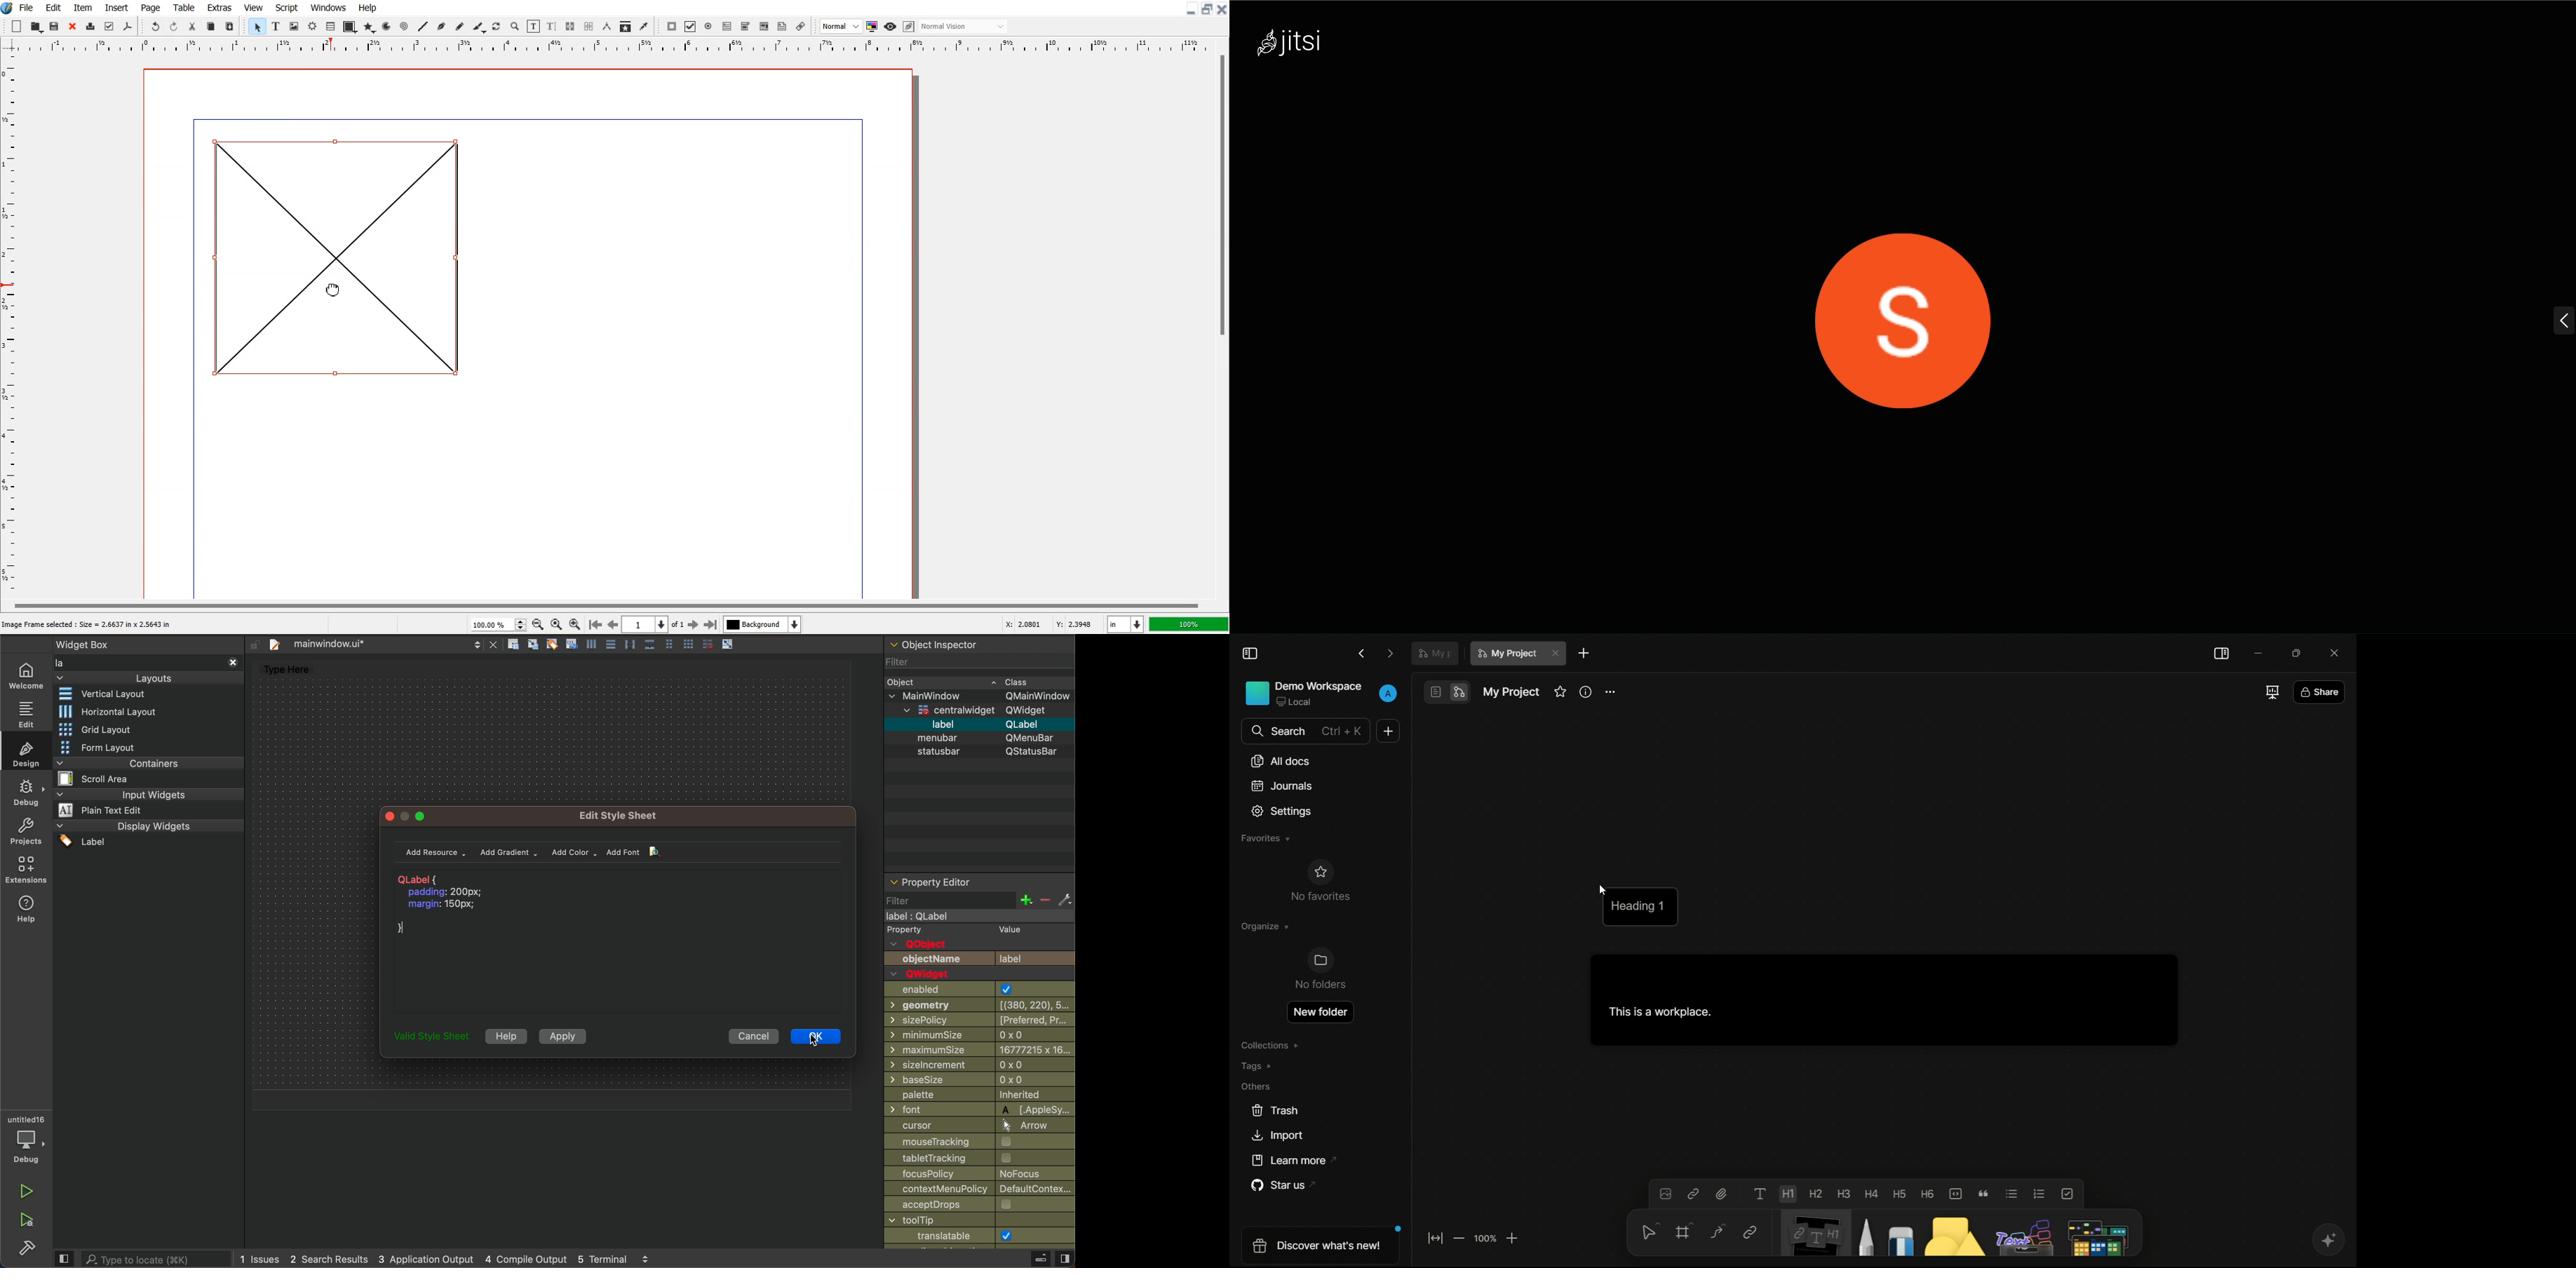 The height and width of the screenshot is (1288, 2576). Describe the element at coordinates (115, 7) in the screenshot. I see `Insert` at that location.